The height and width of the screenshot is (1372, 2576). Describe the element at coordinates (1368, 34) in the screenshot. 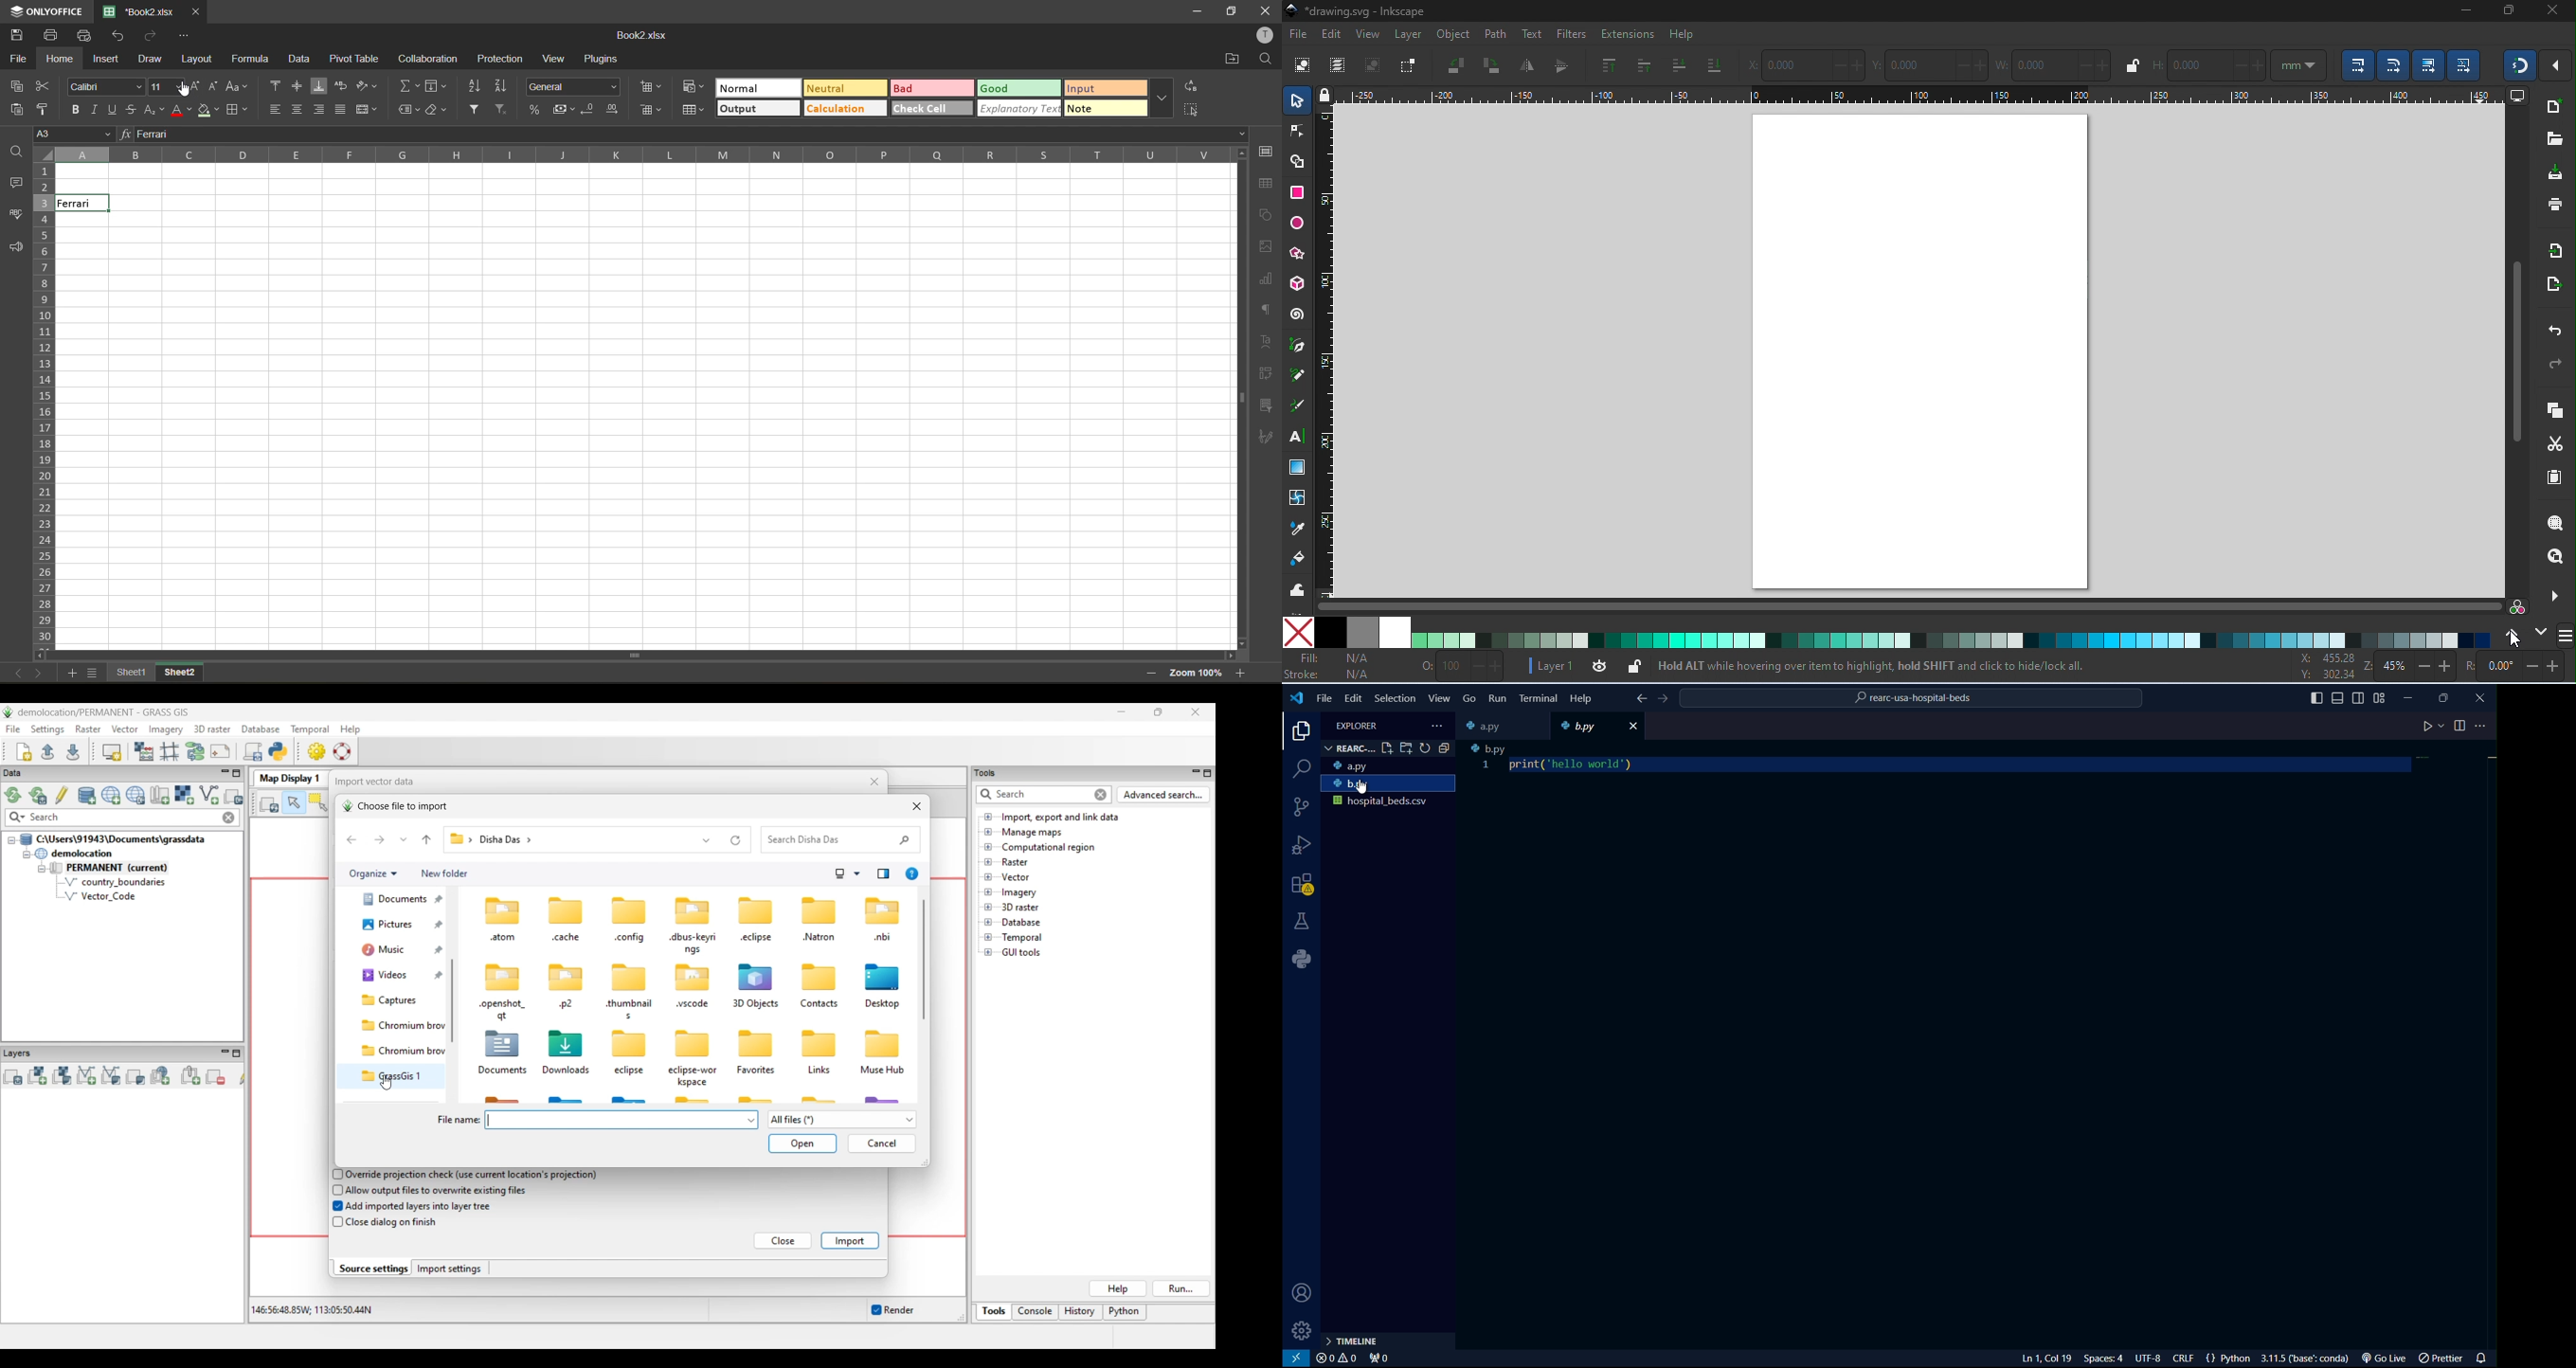

I see `view` at that location.